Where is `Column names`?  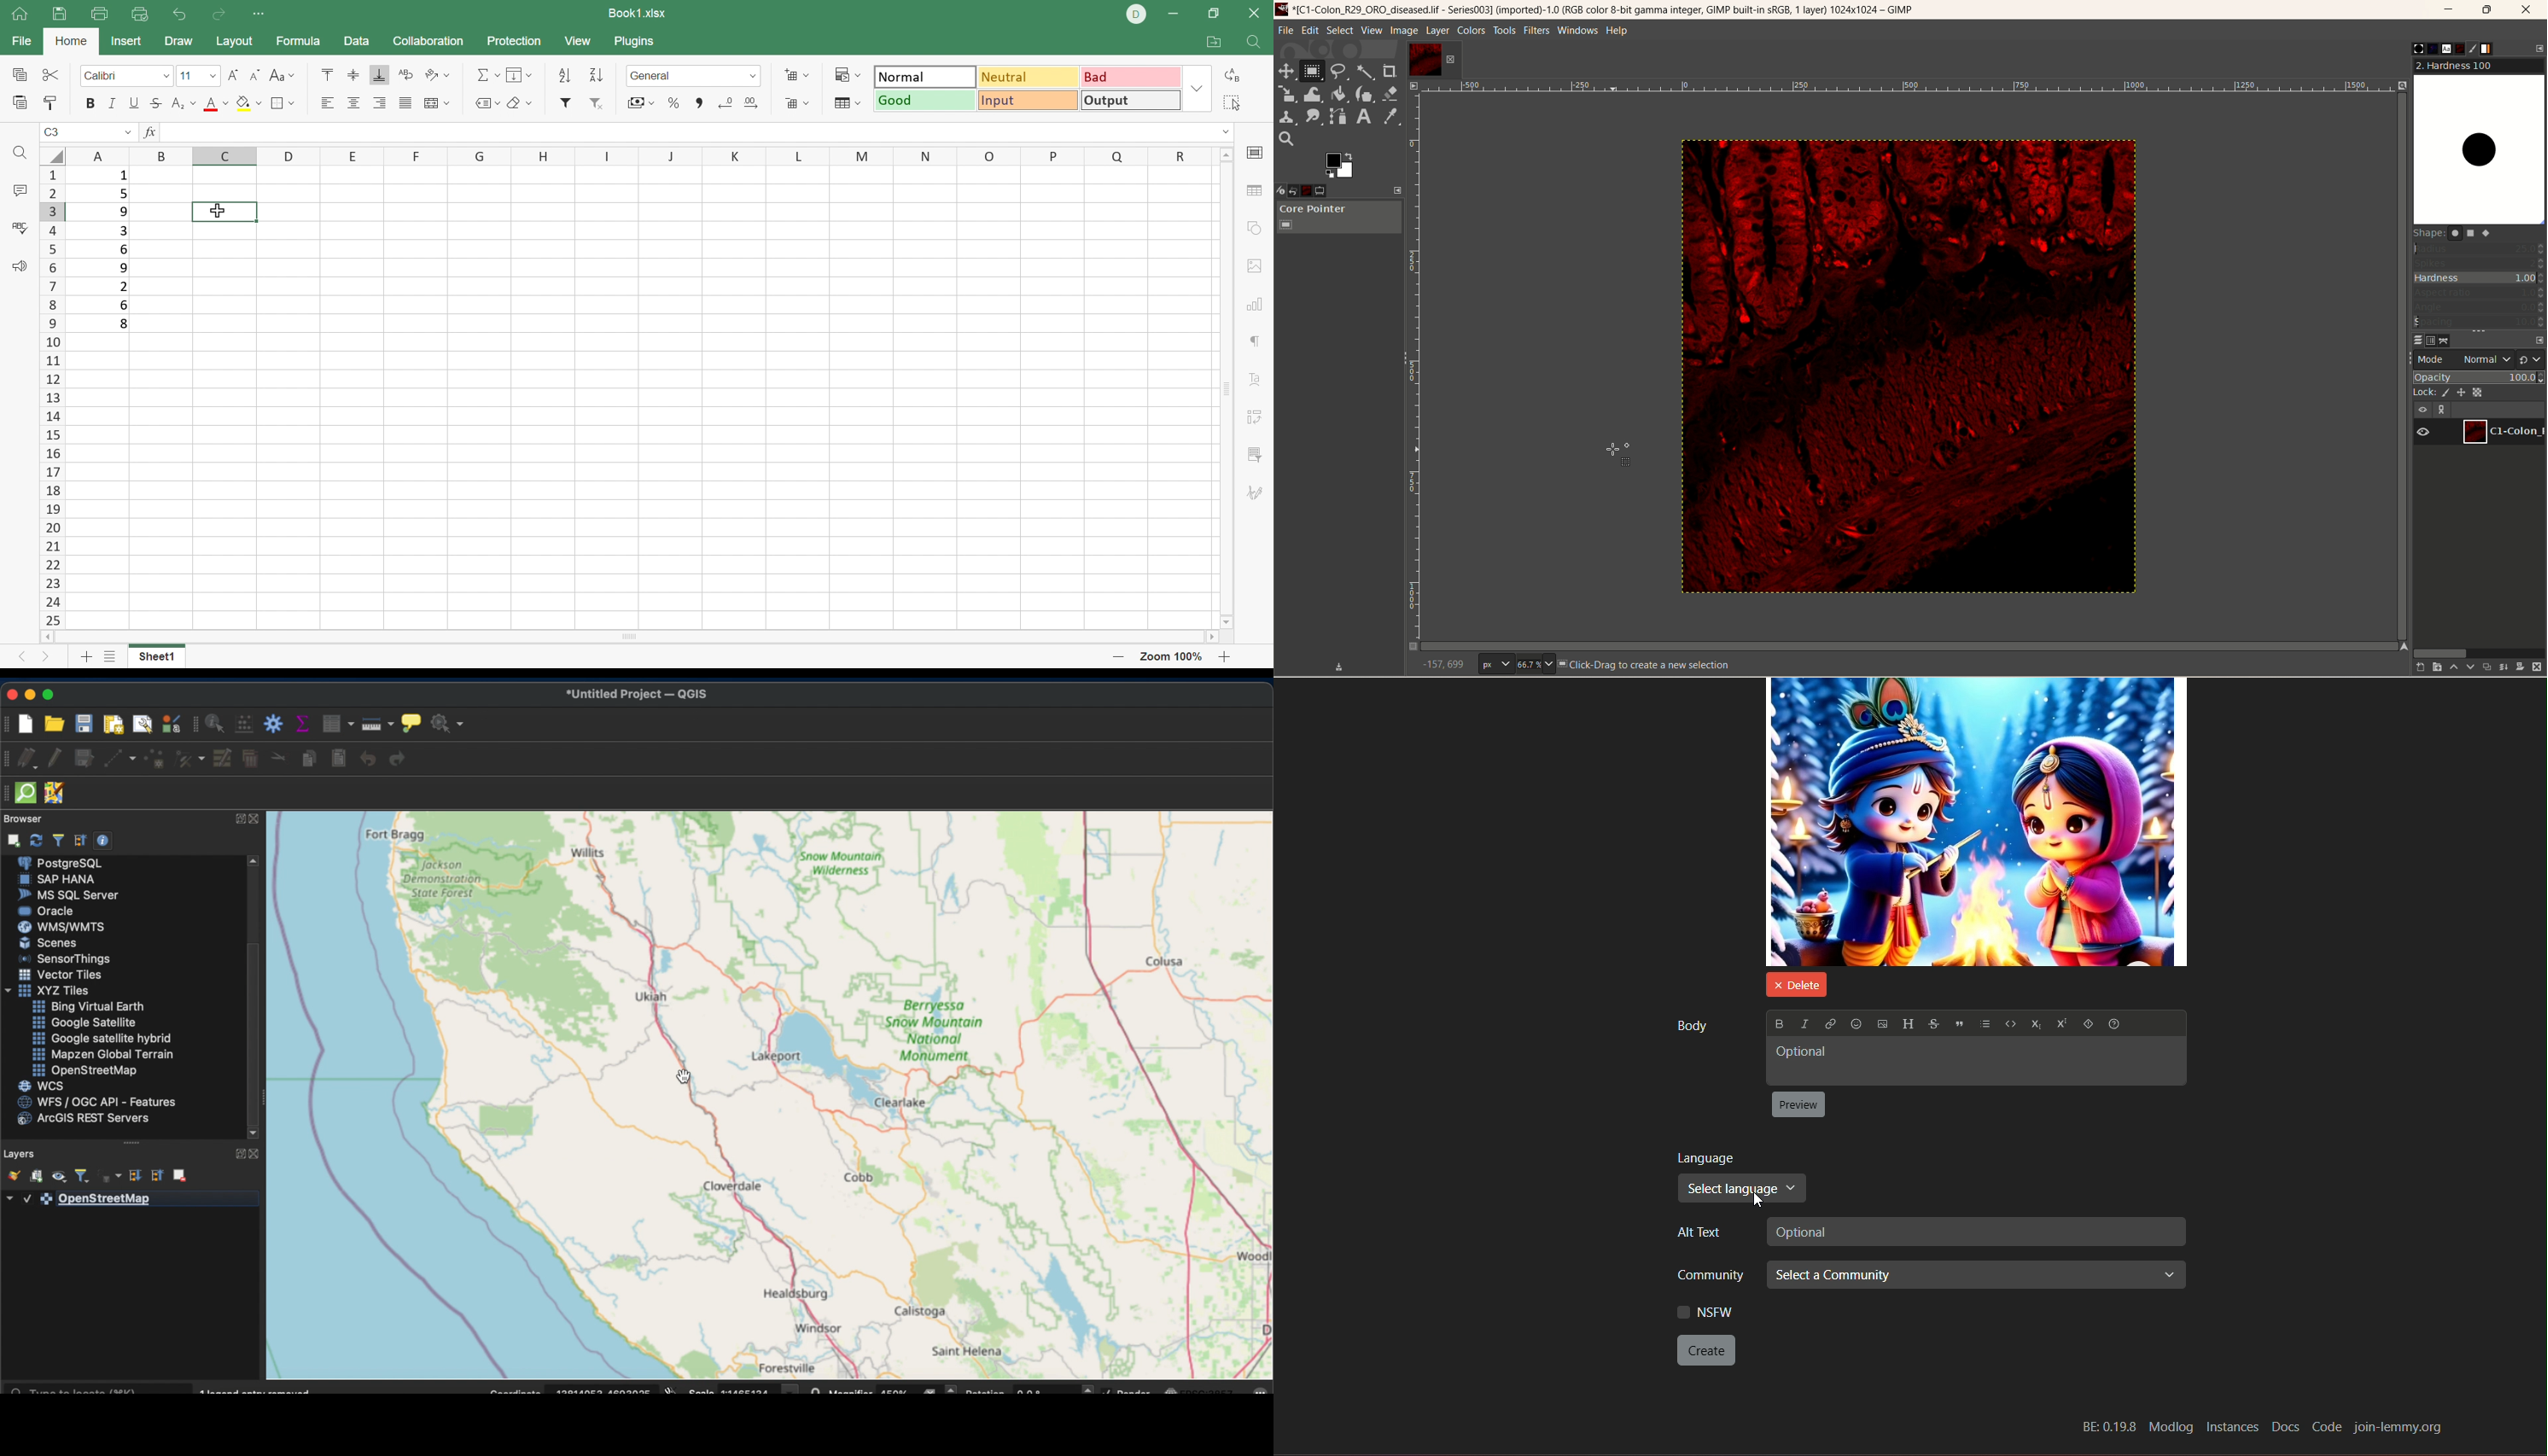 Column names is located at coordinates (636, 155).